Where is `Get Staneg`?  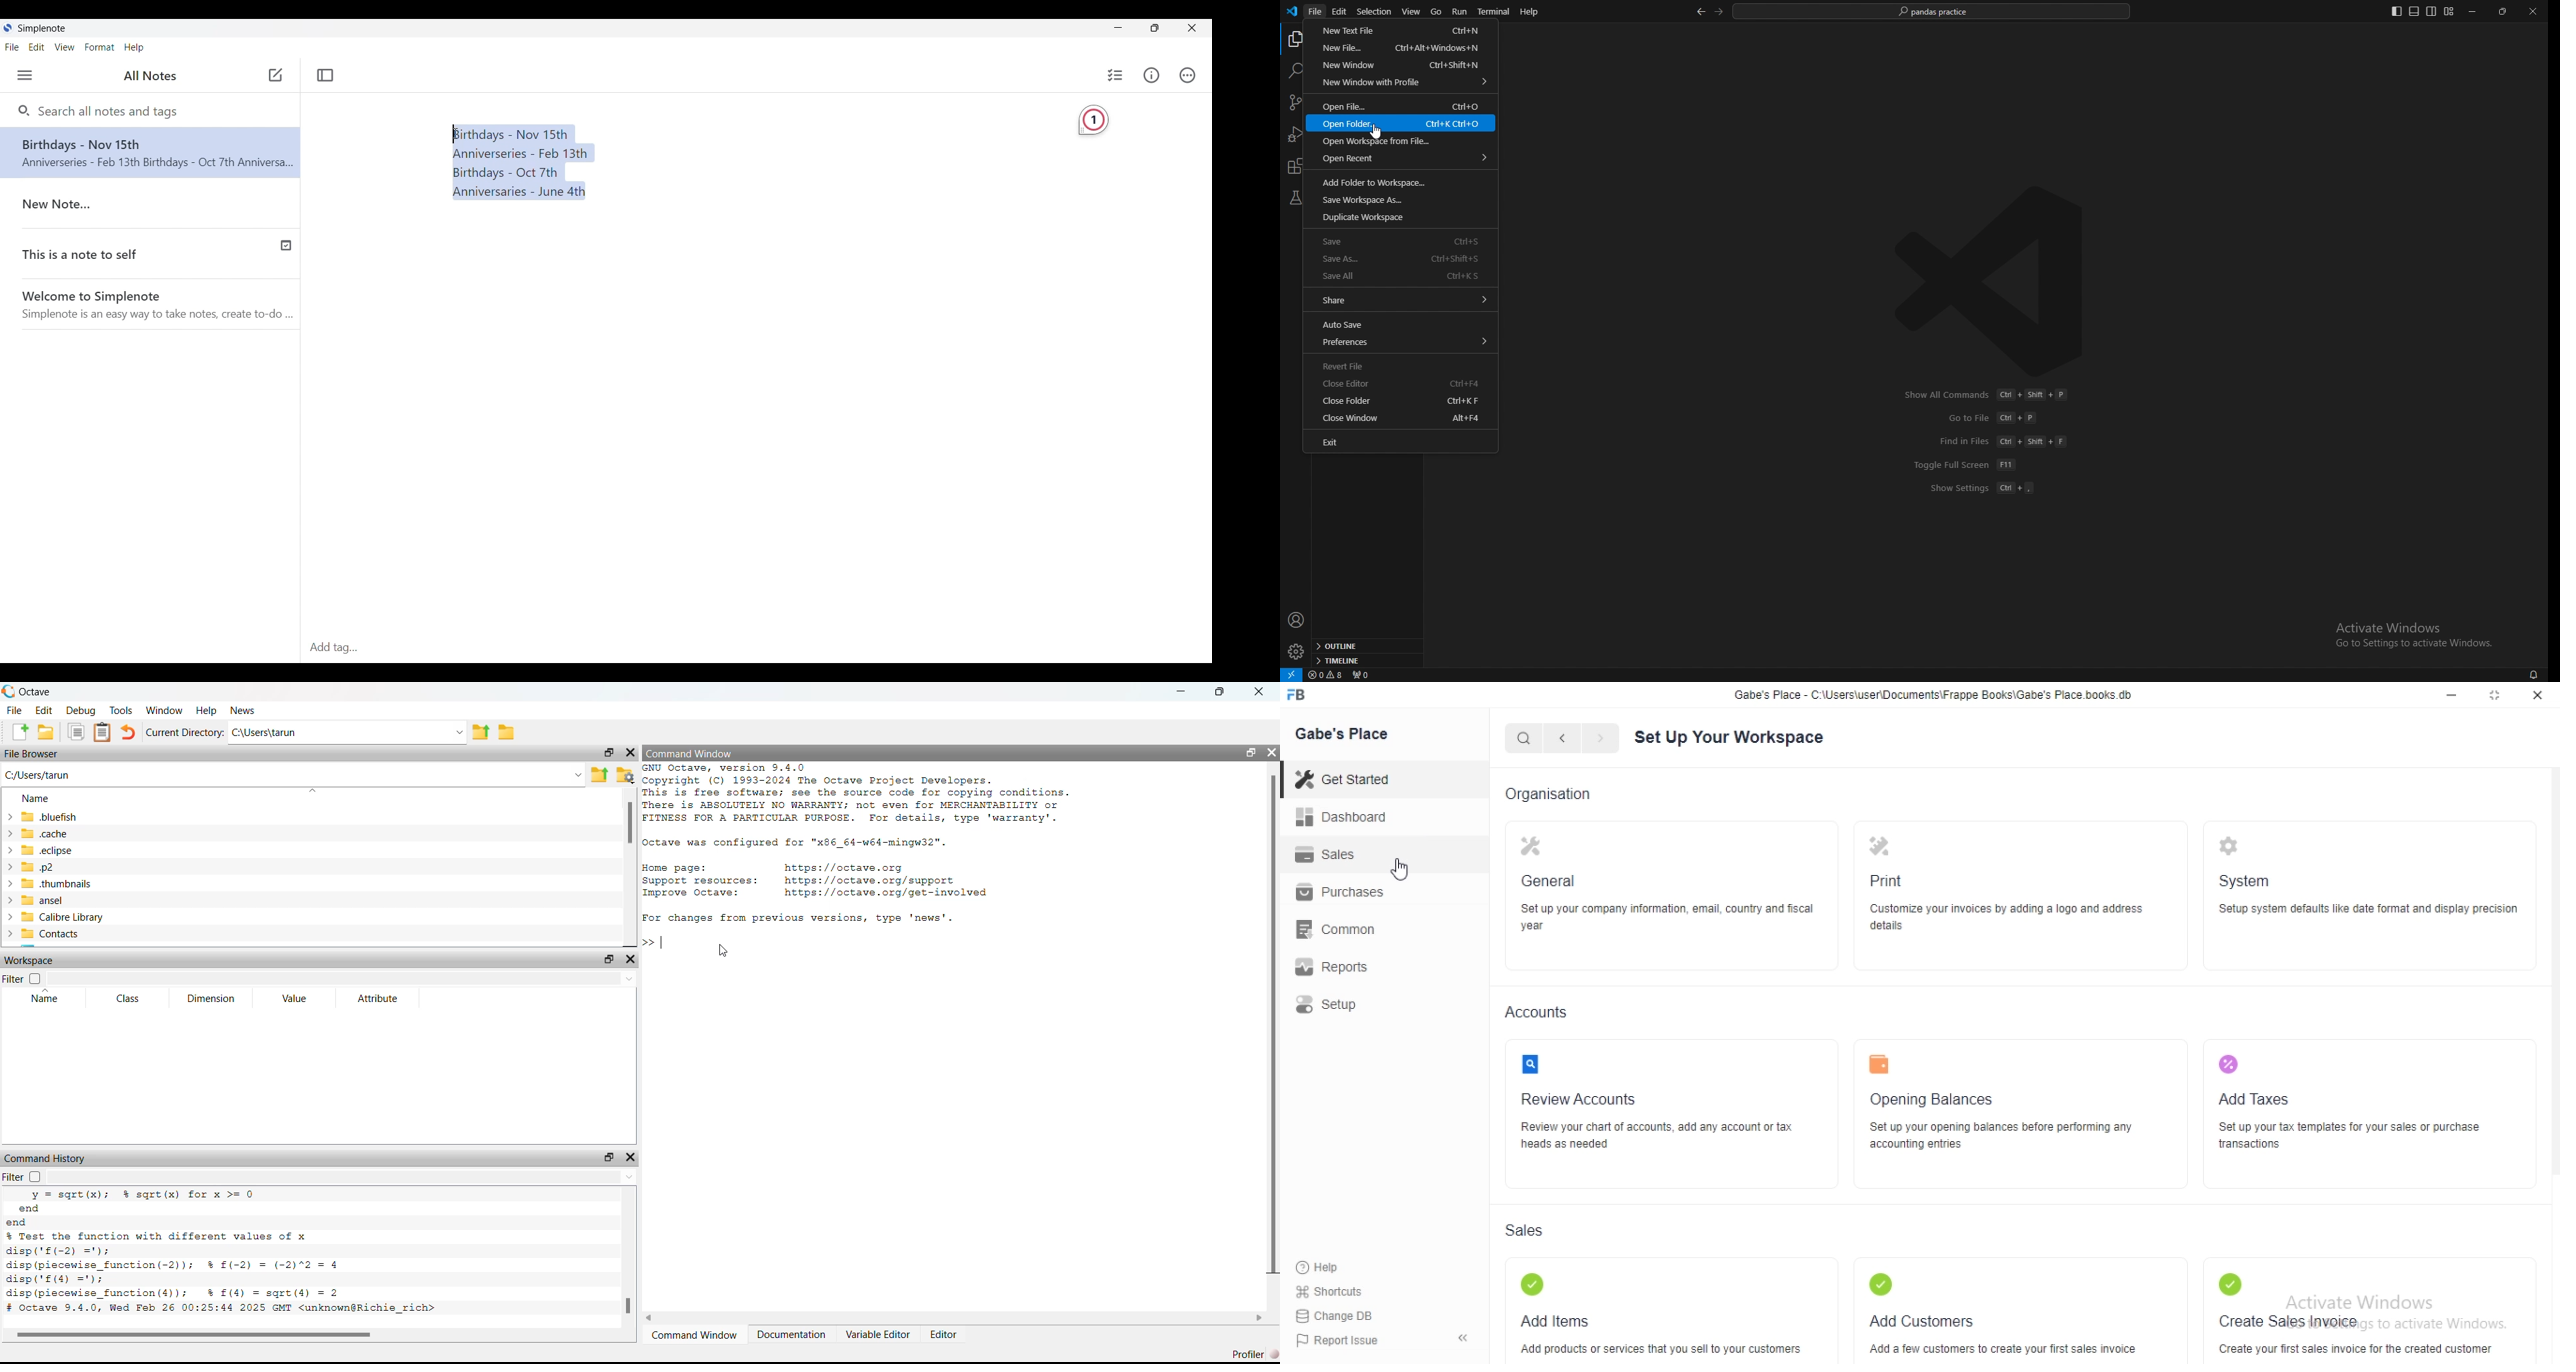 Get Staneg is located at coordinates (1356, 780).